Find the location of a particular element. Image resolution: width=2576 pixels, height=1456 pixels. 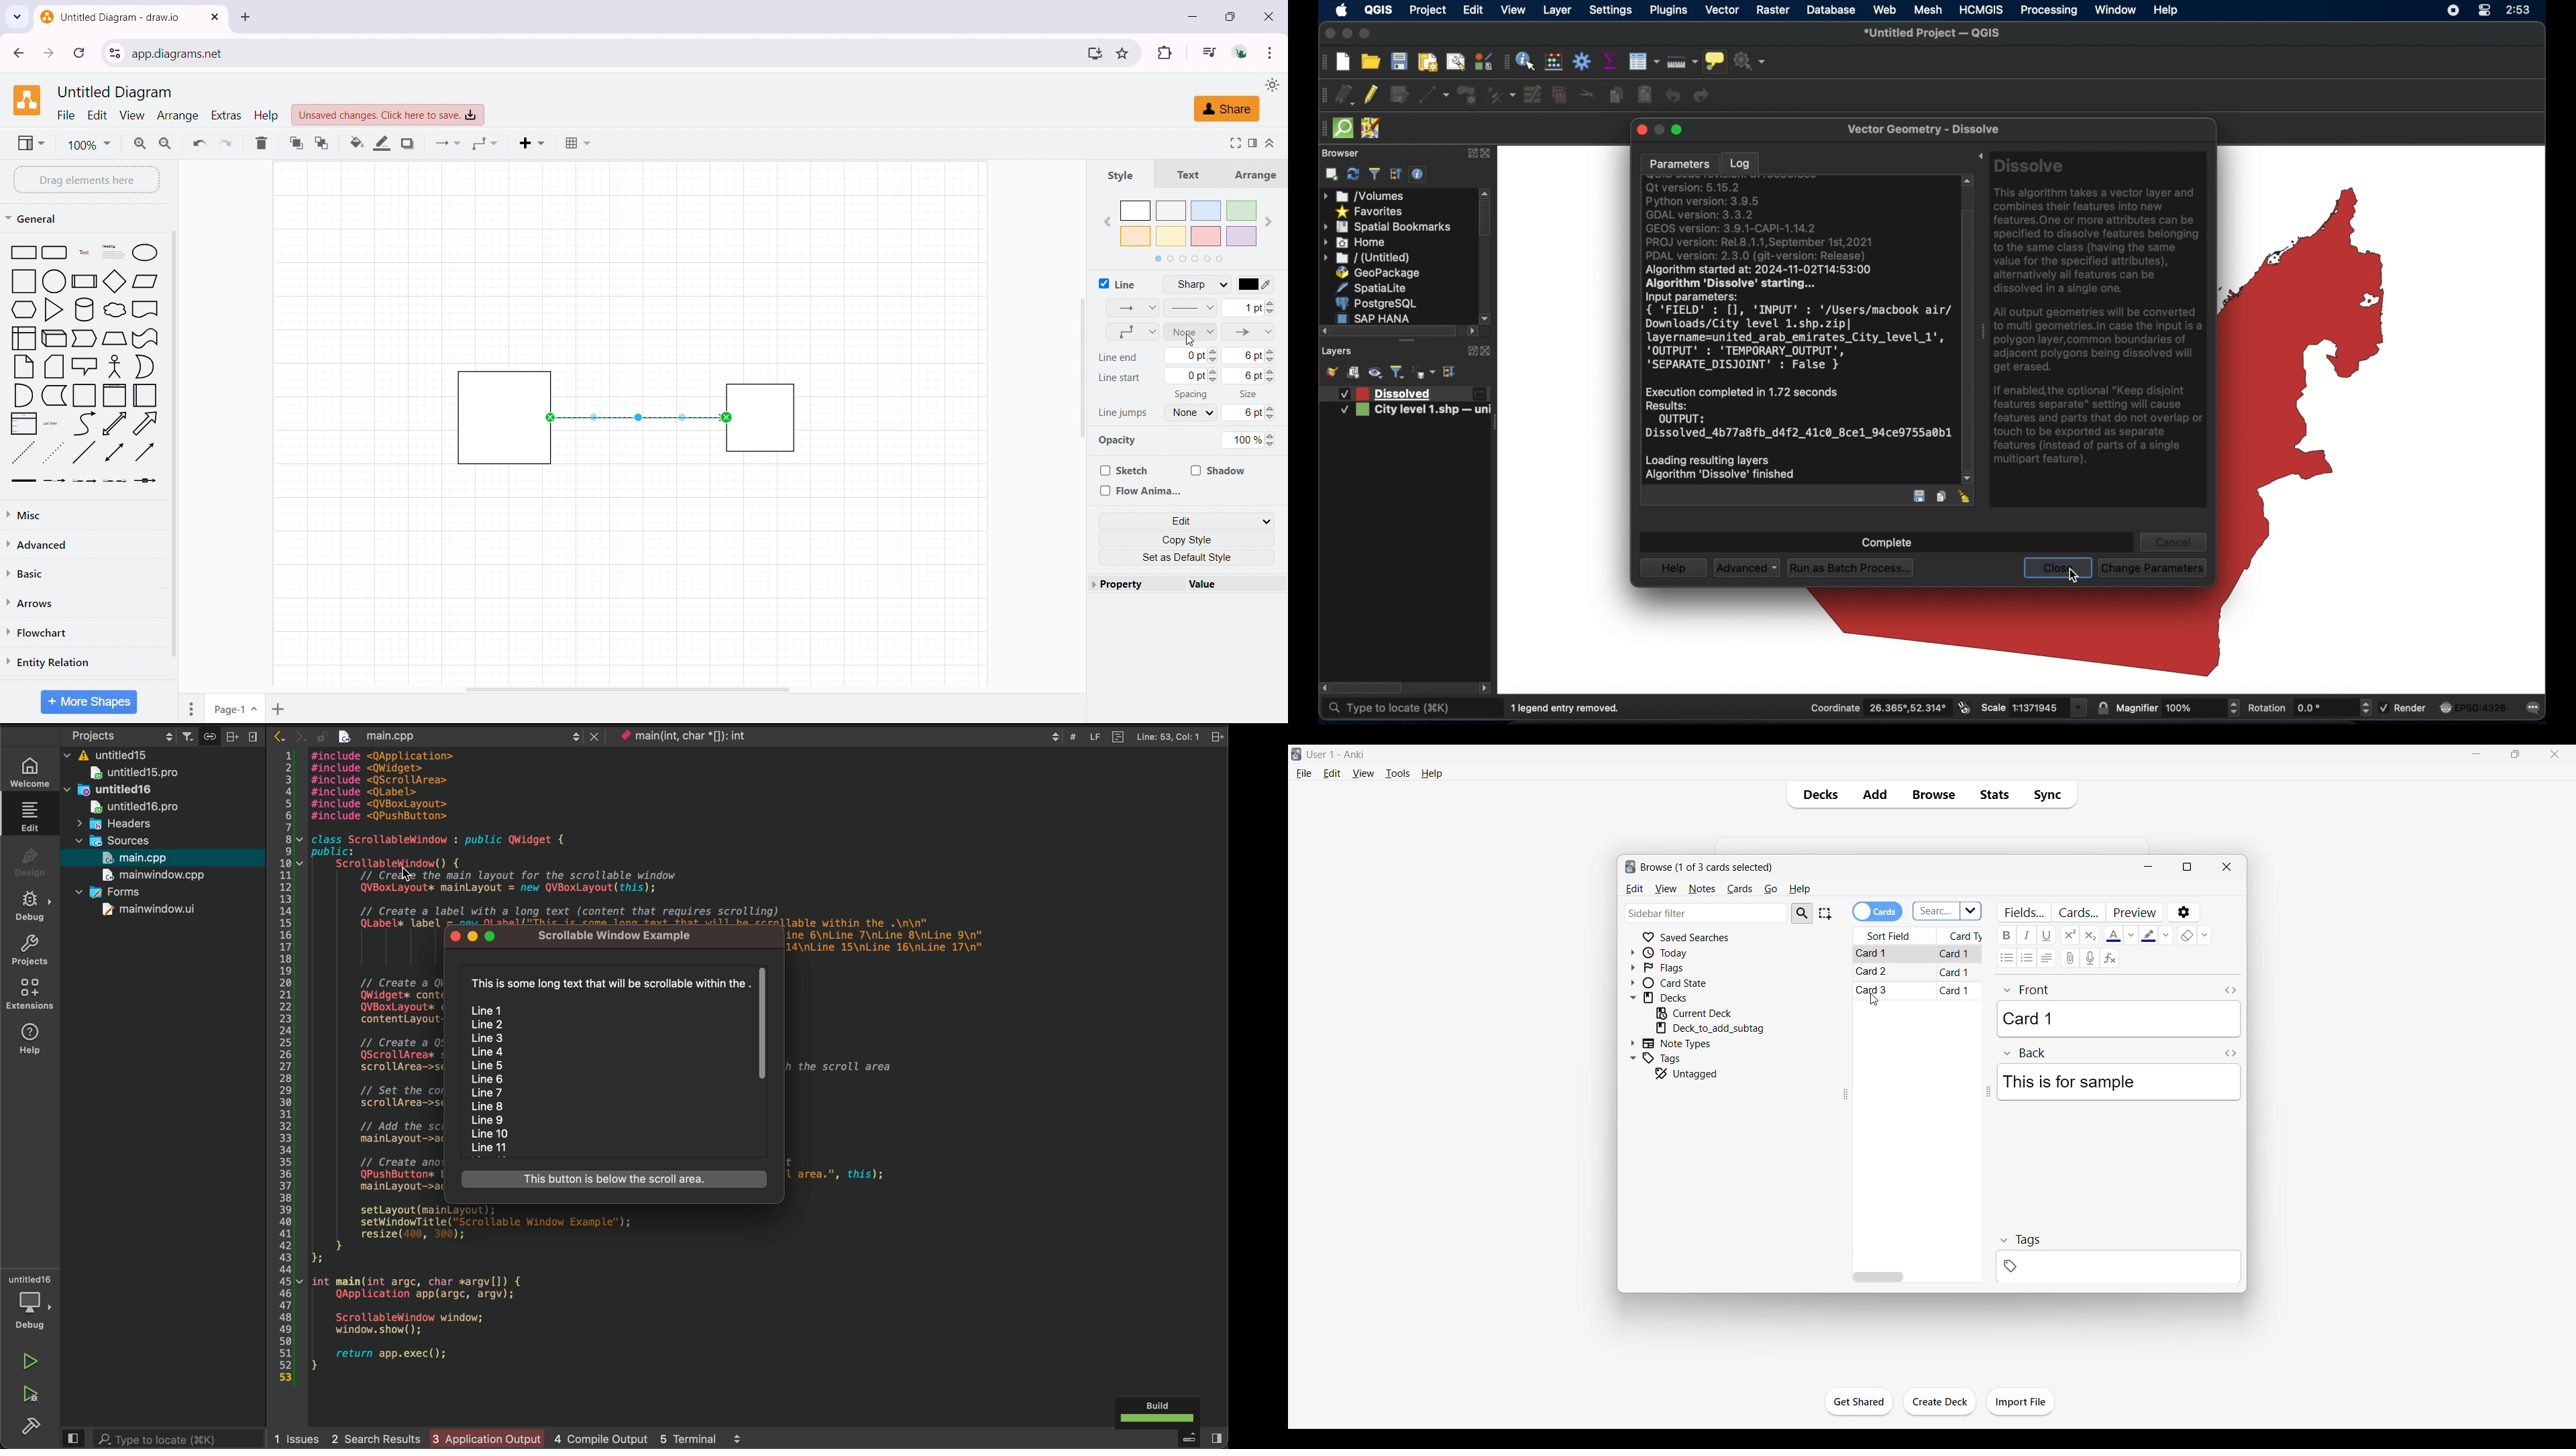

city level 1.shp - uni is located at coordinates (1411, 413).